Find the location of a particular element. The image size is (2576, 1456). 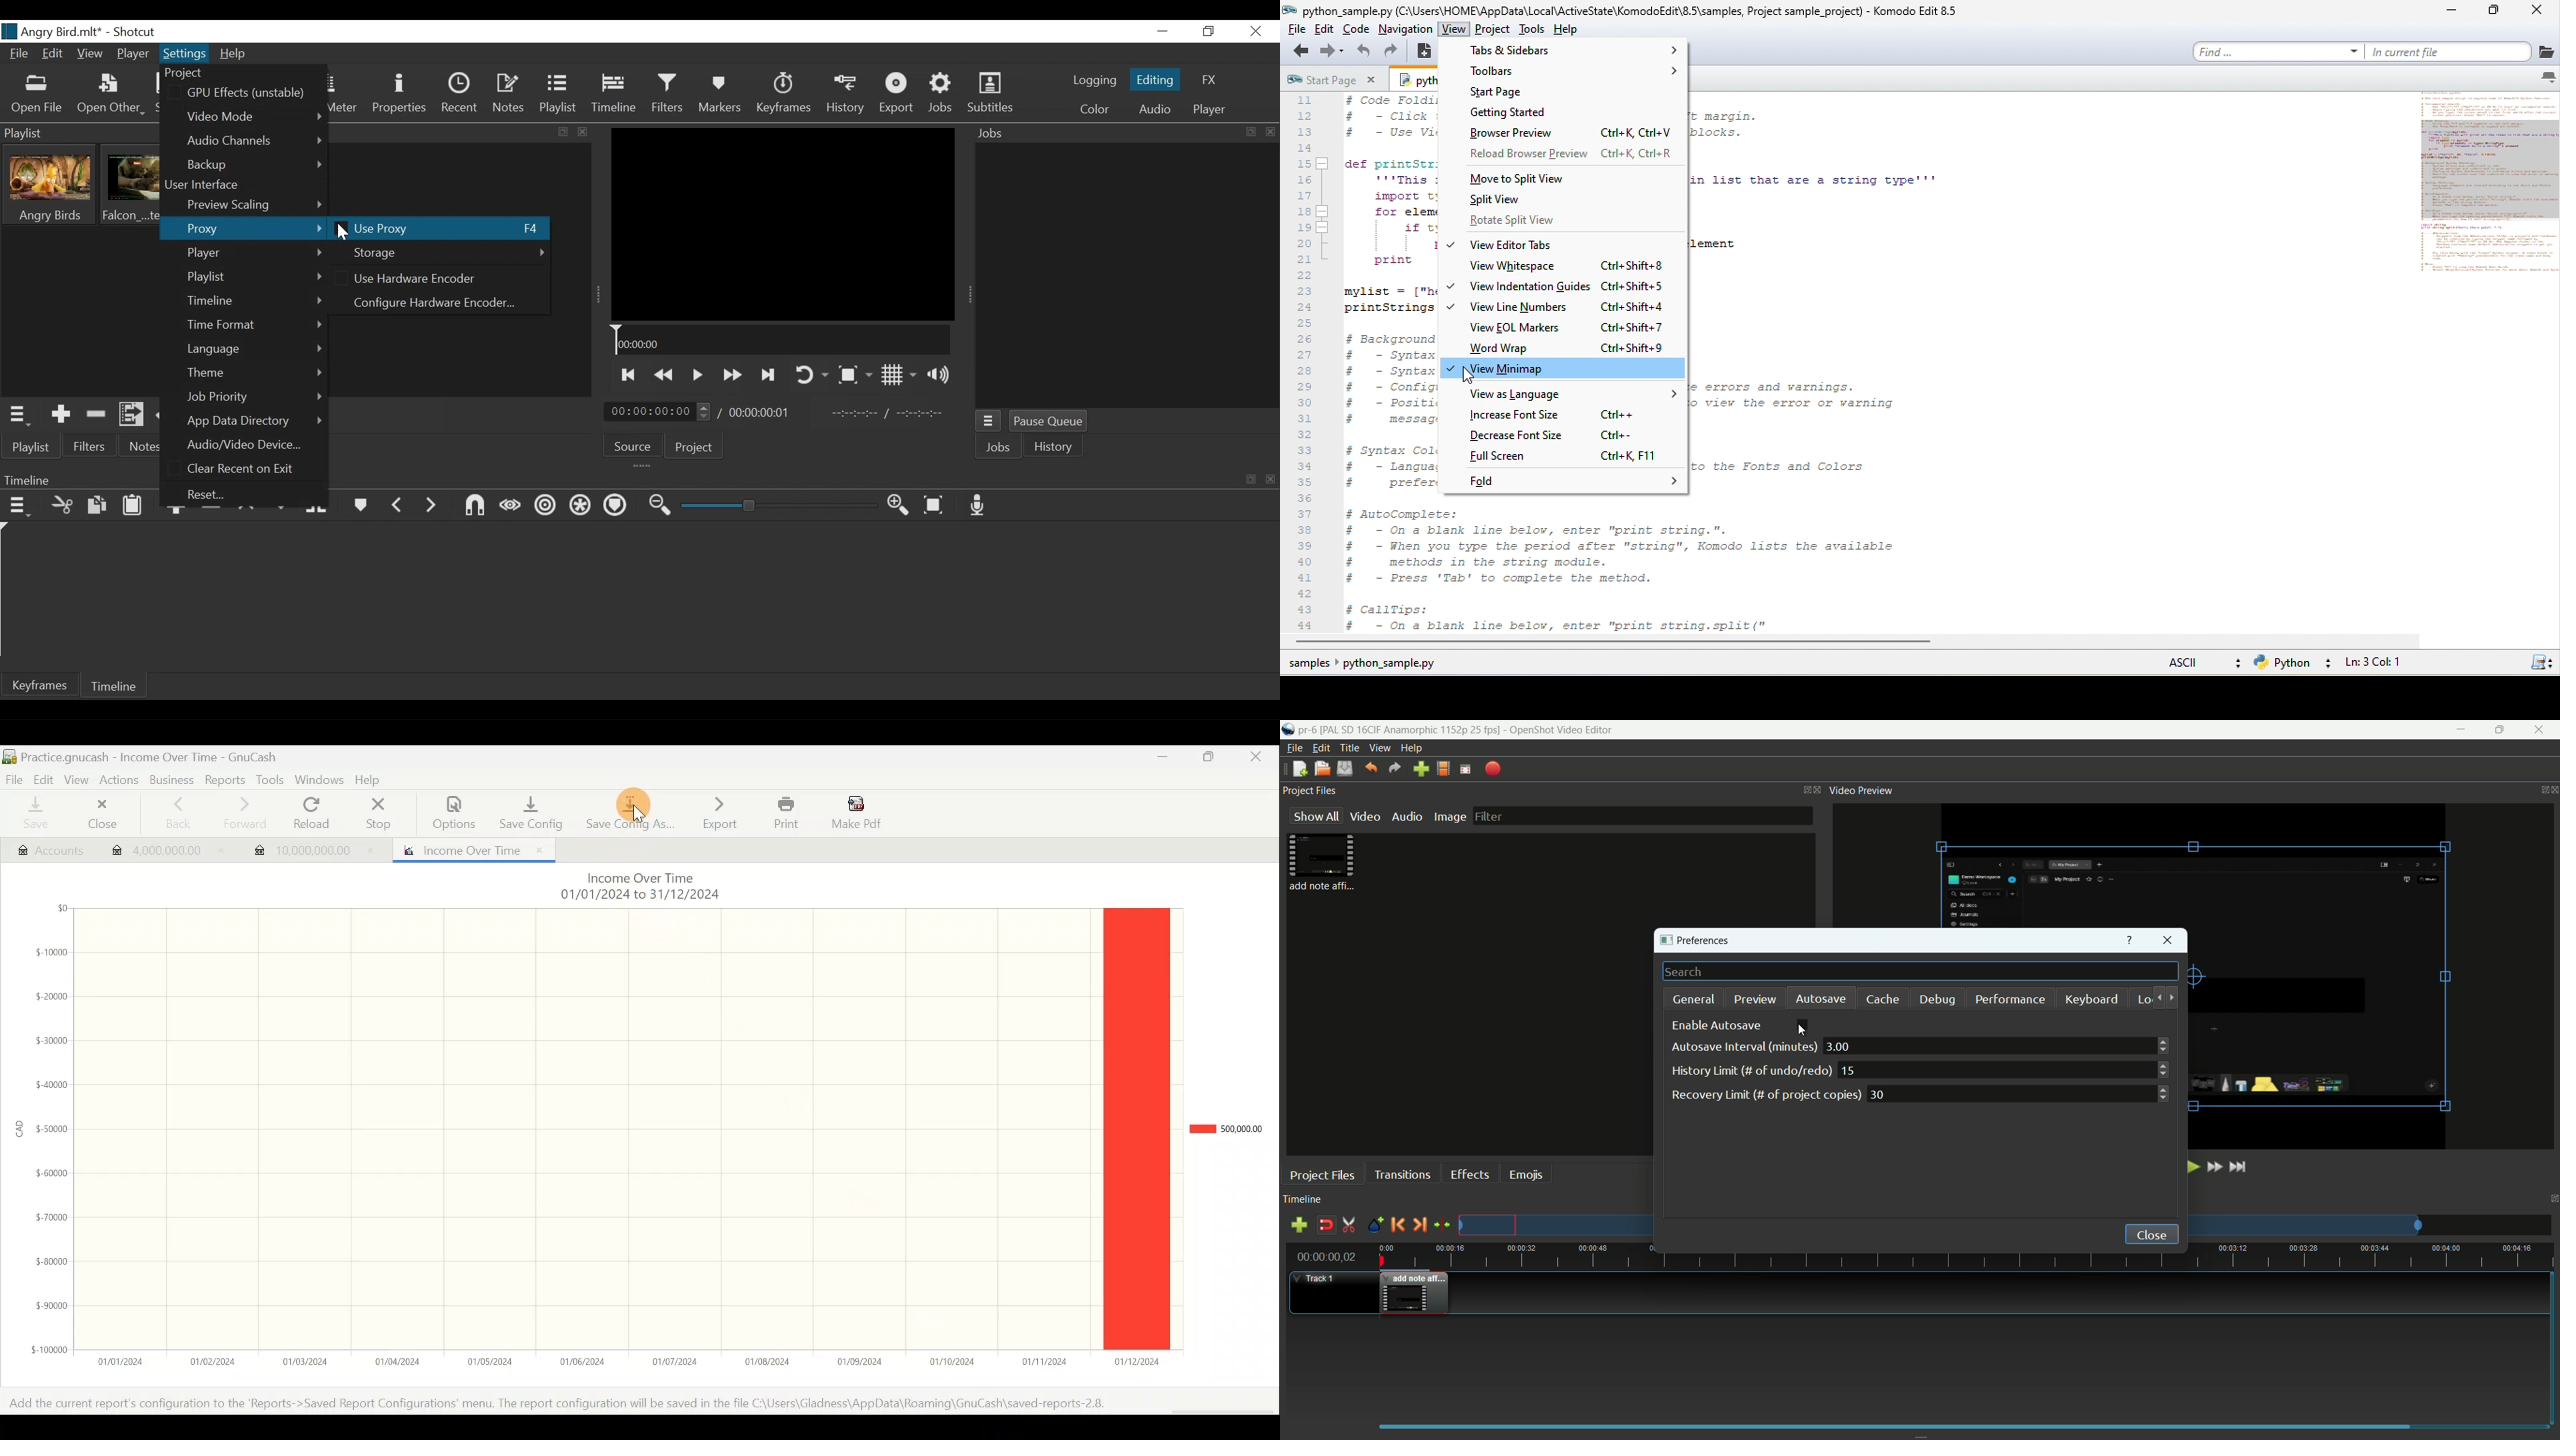

Save config is located at coordinates (528, 808).